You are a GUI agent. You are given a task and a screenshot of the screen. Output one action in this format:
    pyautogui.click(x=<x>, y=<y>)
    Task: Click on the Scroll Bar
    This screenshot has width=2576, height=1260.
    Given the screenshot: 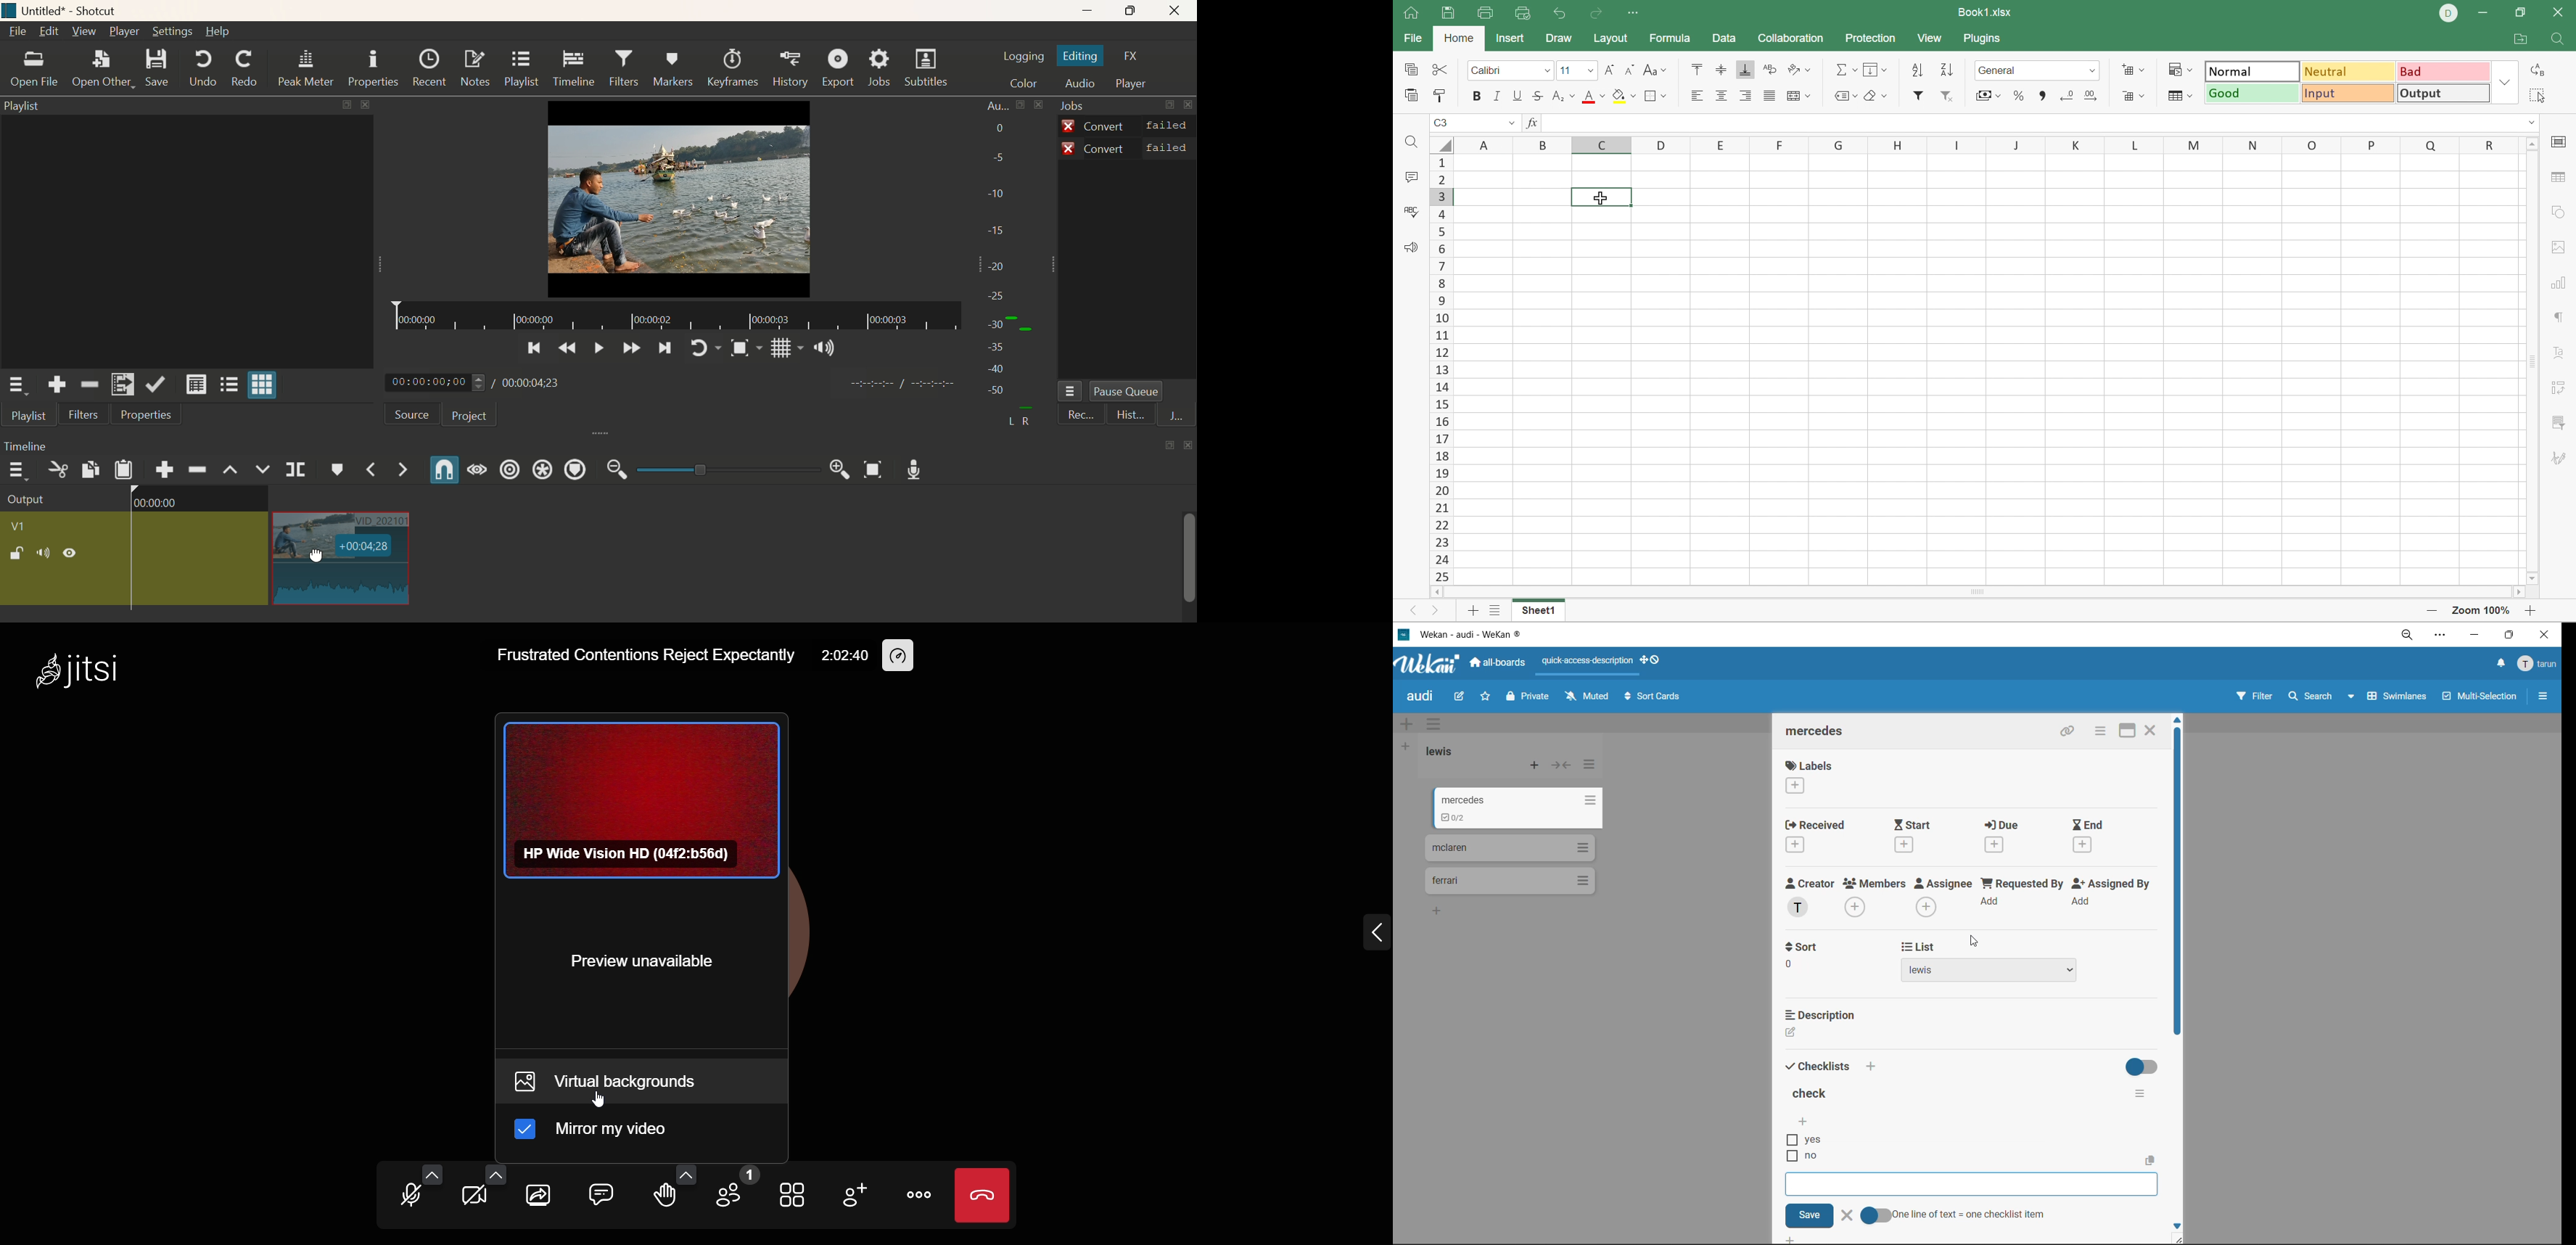 What is the action you would take?
    pyautogui.click(x=2532, y=362)
    